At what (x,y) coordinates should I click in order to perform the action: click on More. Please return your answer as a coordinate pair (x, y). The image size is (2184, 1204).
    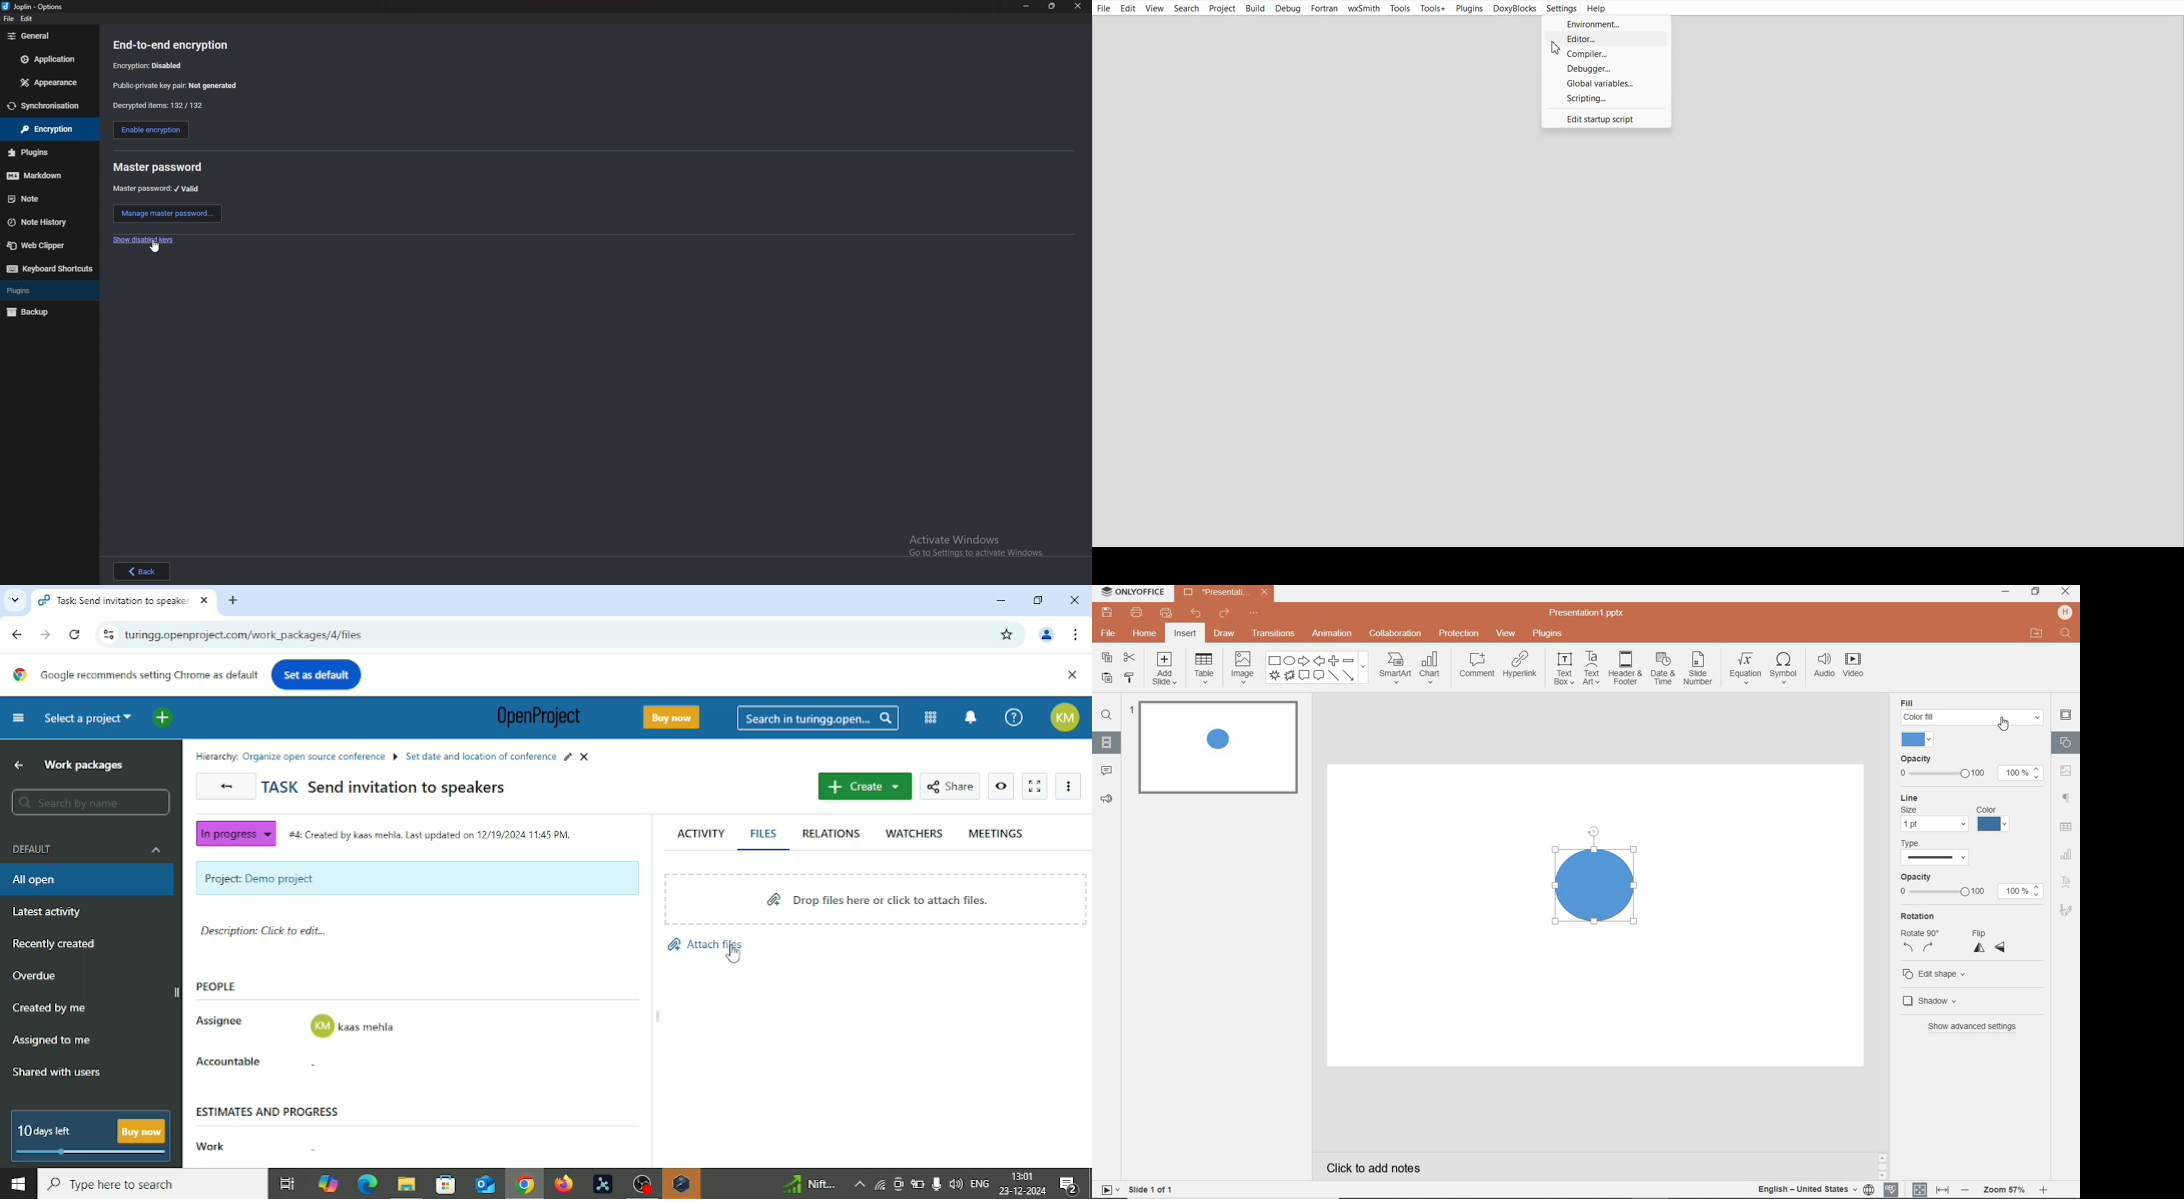
    Looking at the image, I should click on (1072, 787).